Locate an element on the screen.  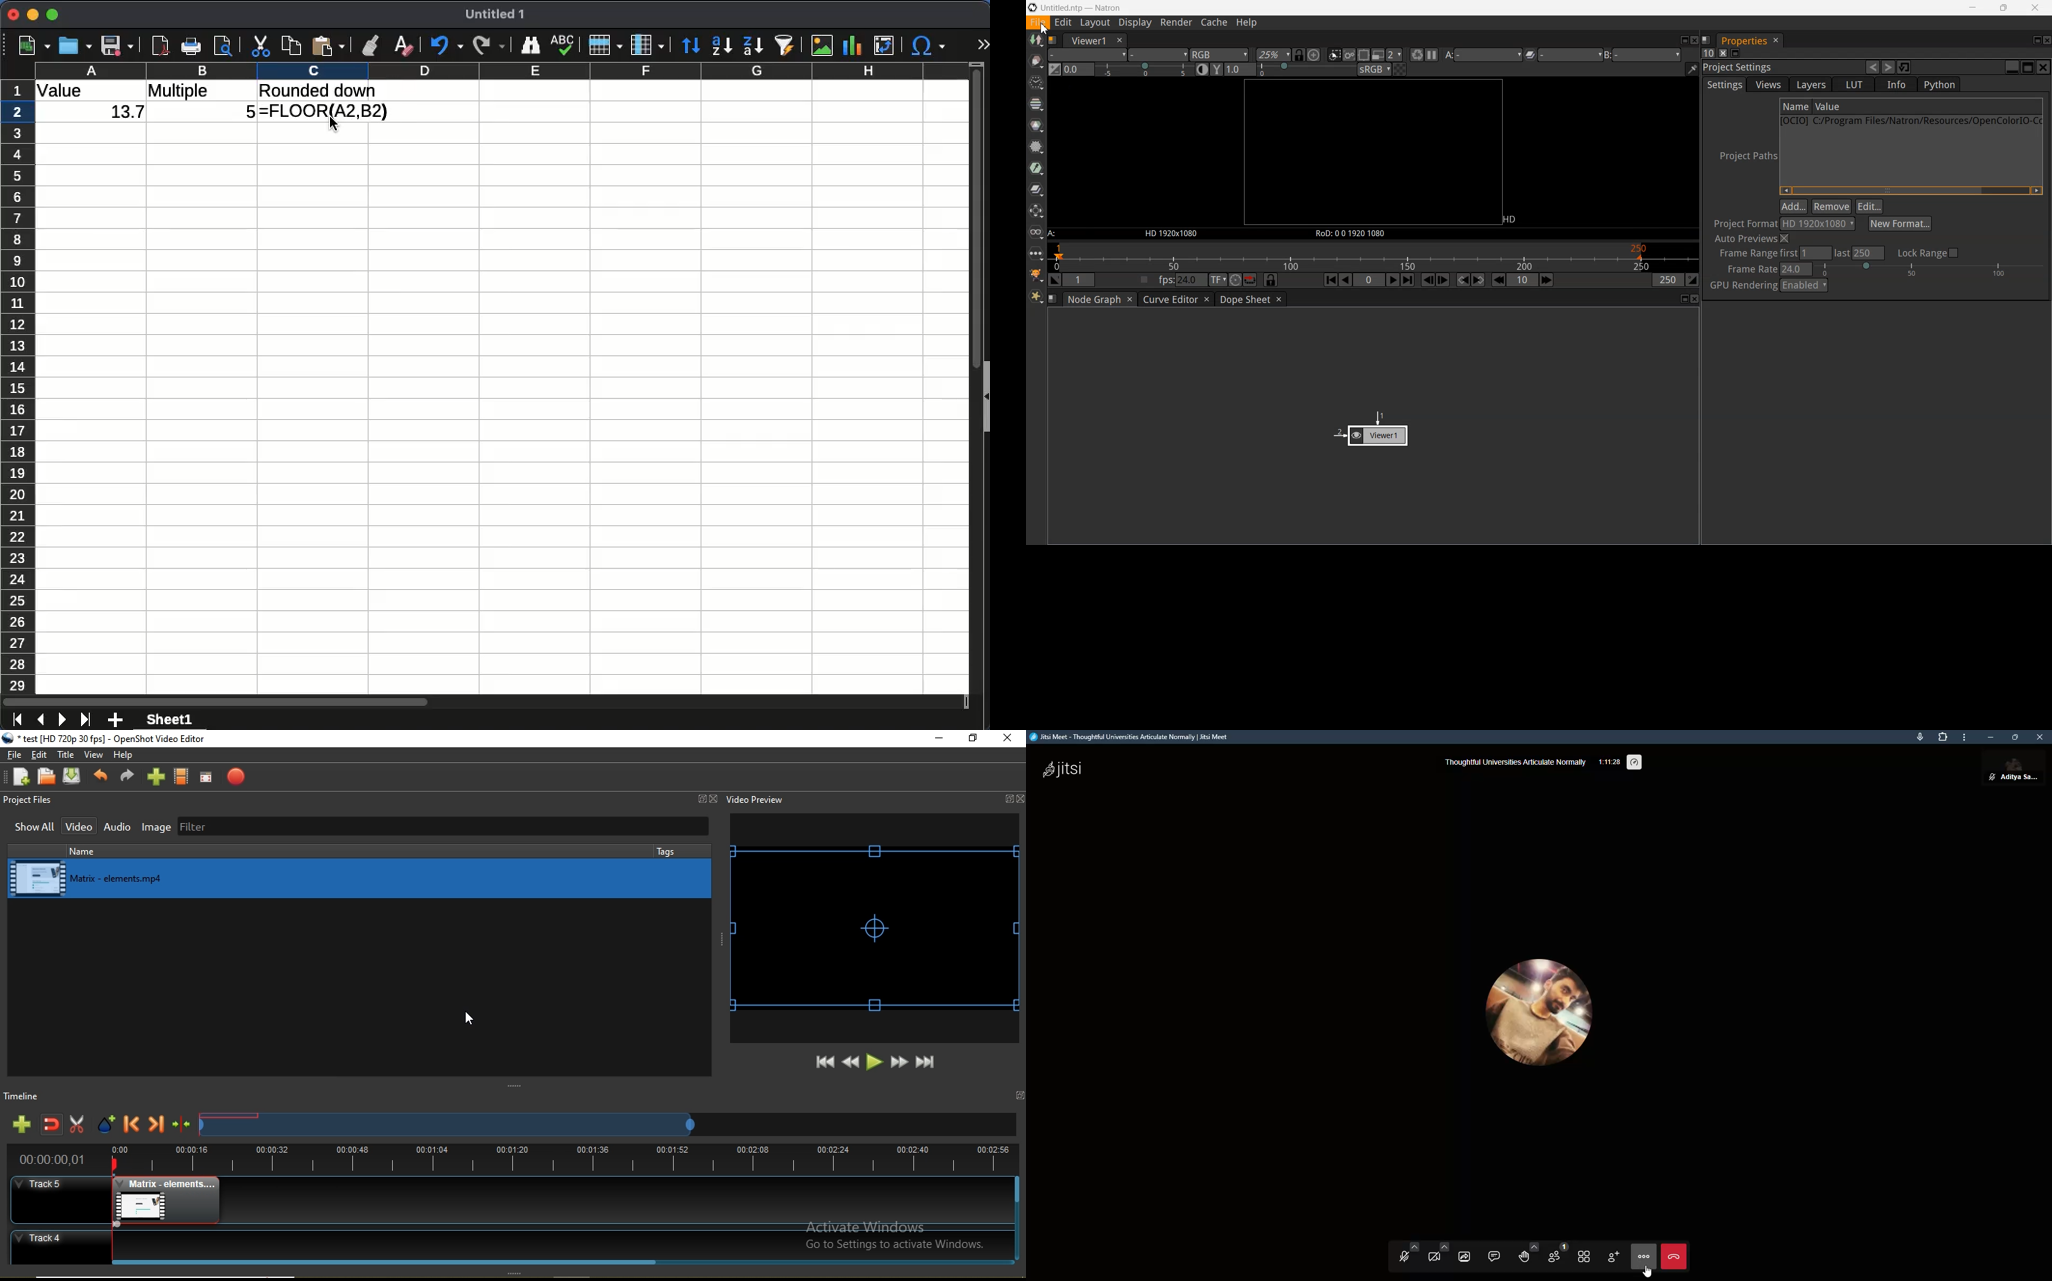
Centre the timeline on the playhead is located at coordinates (182, 1127).